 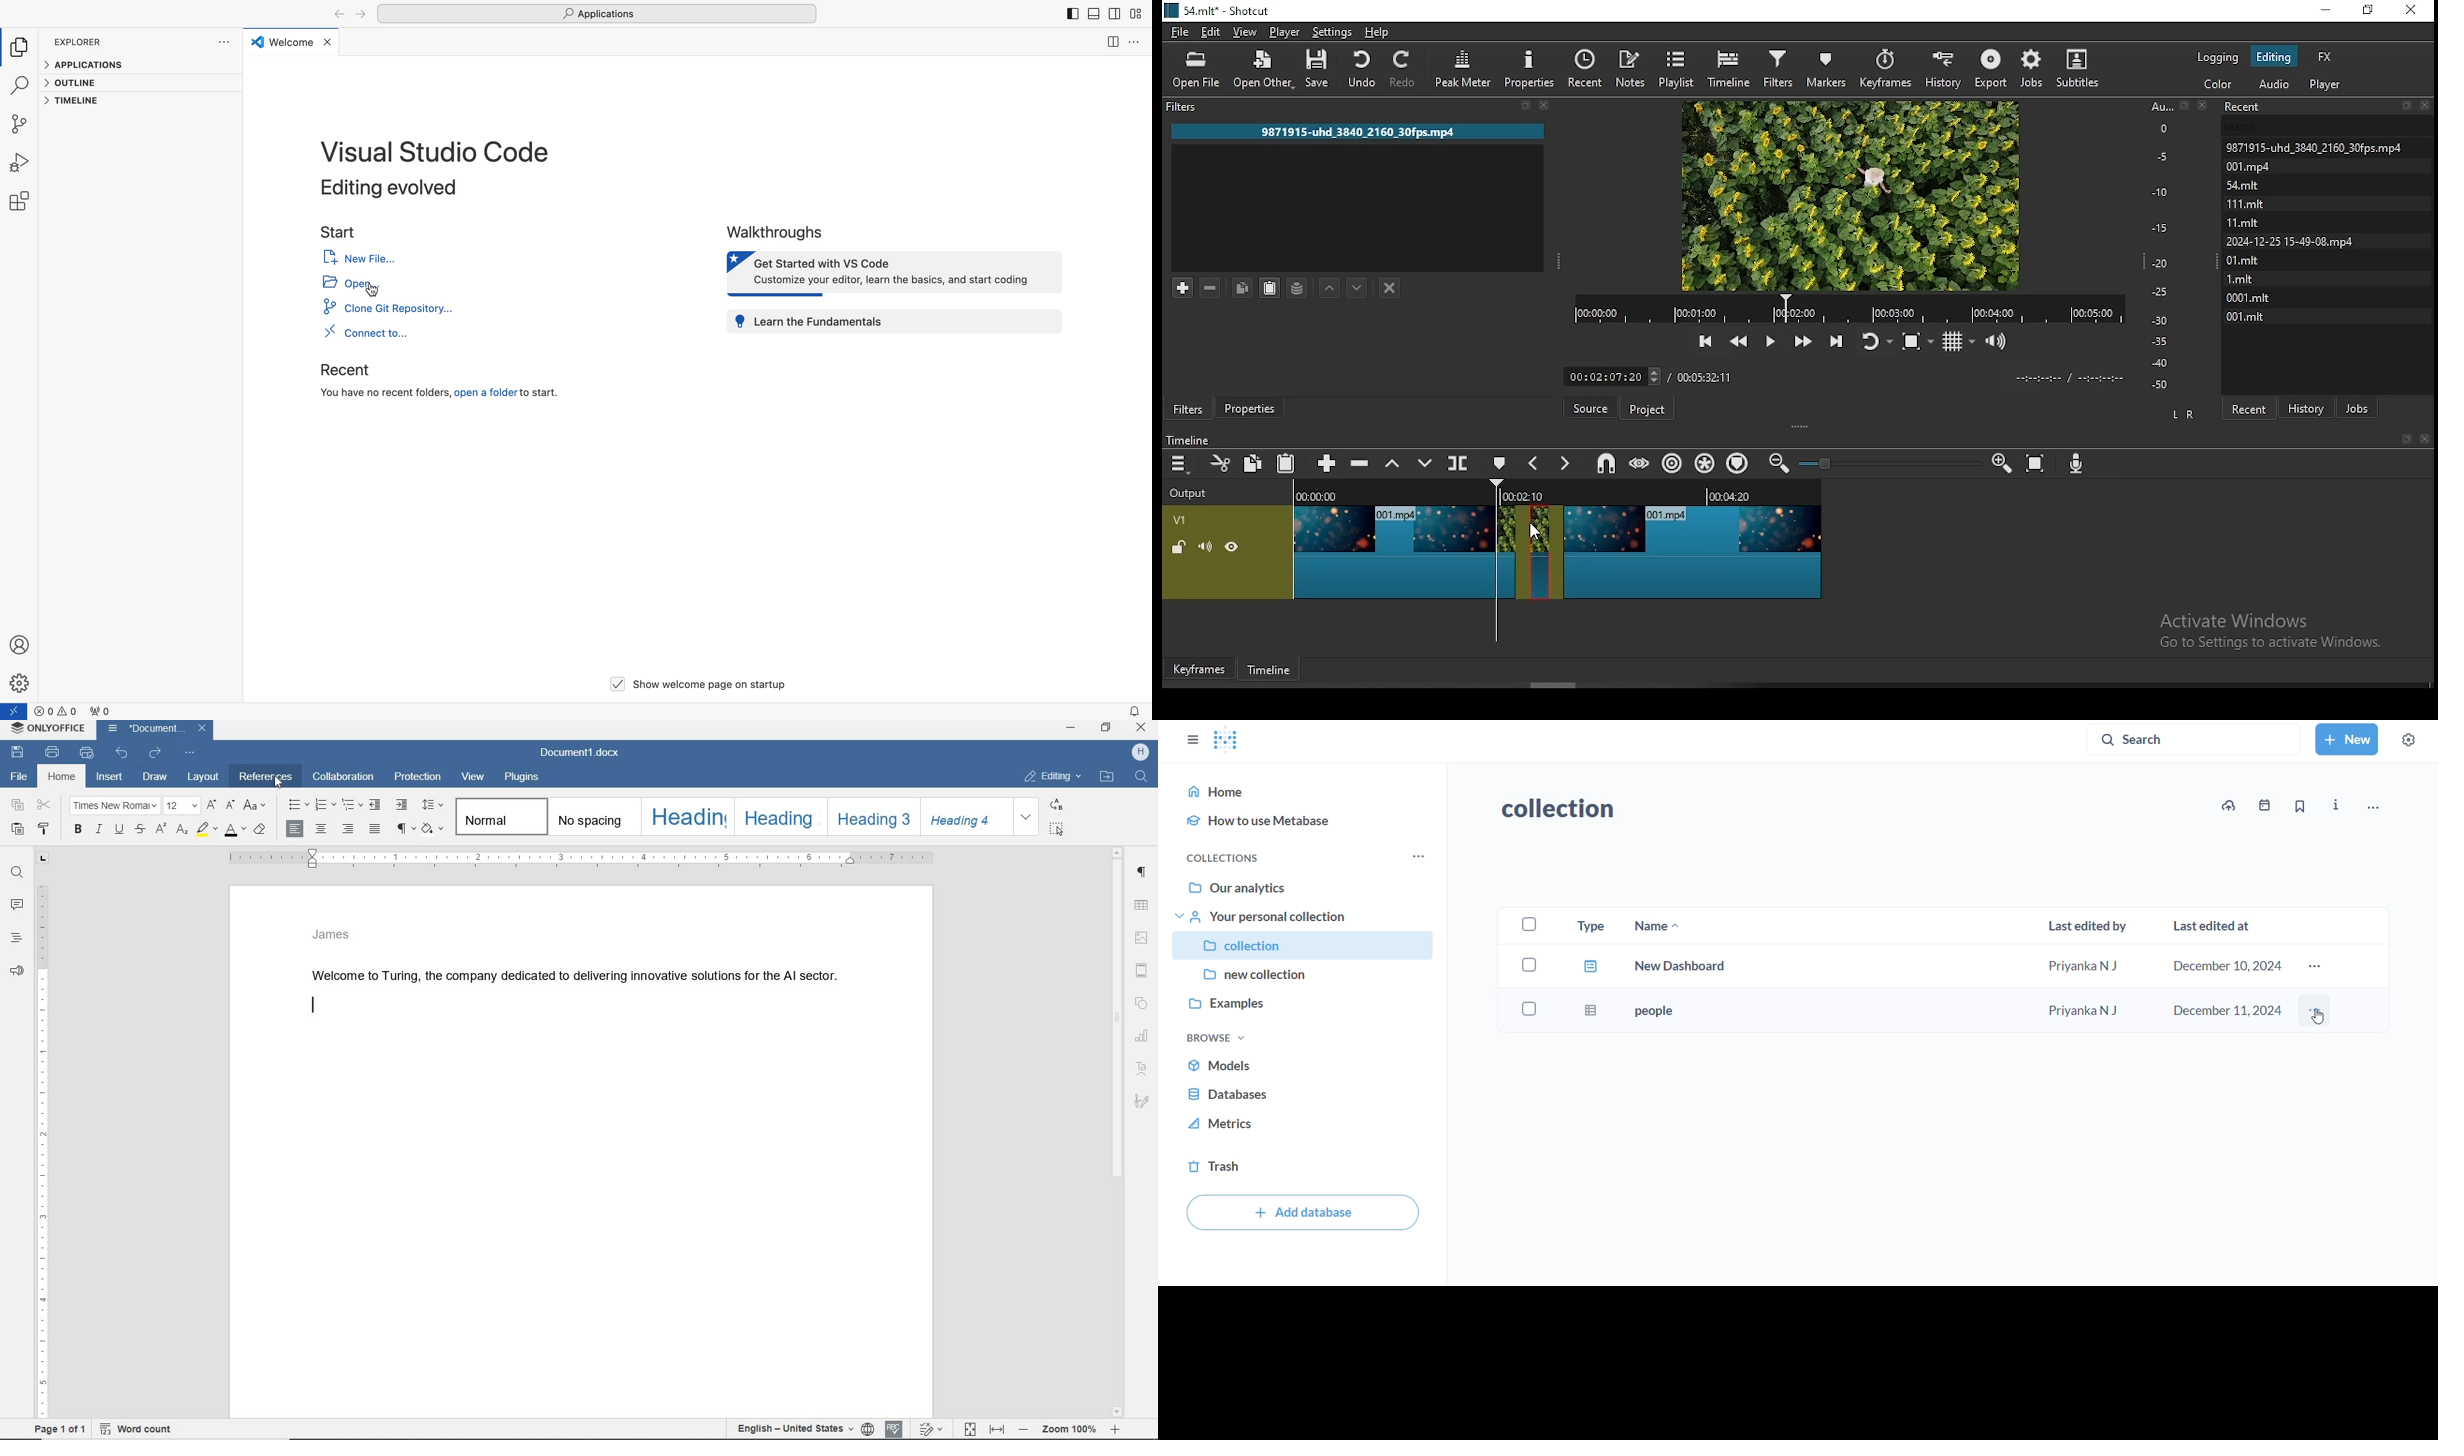 I want to click on timeline, so click(x=1731, y=67).